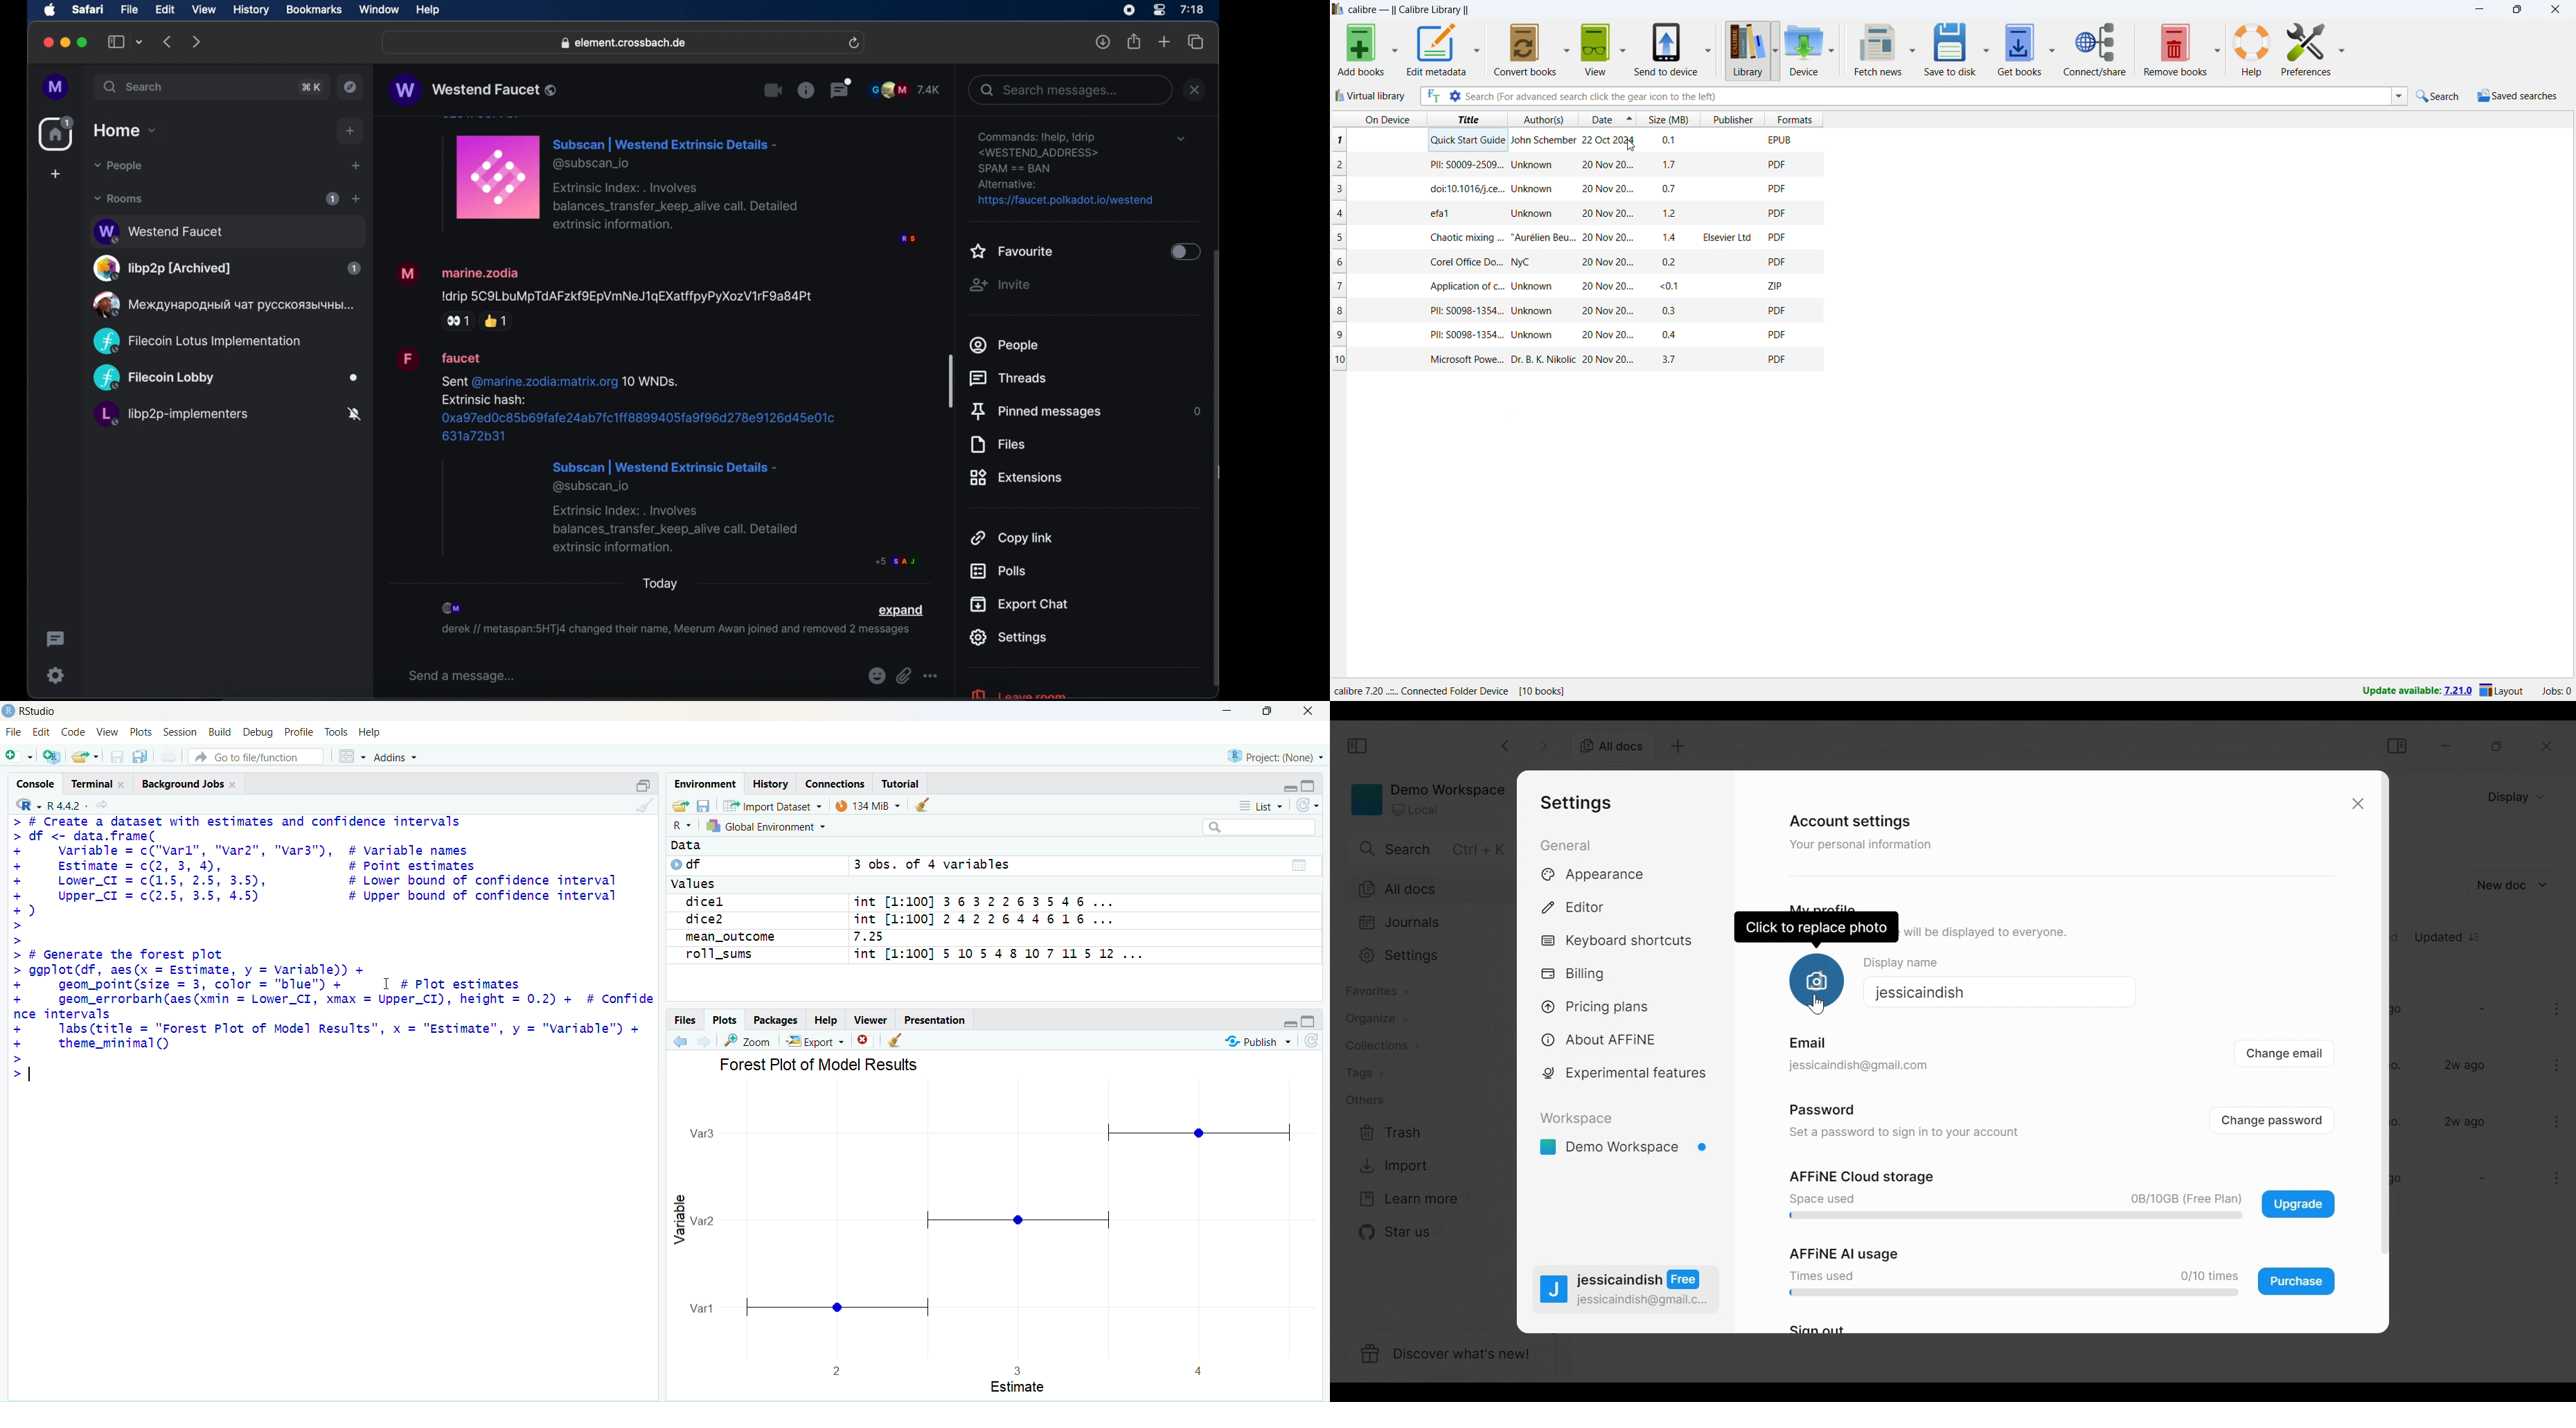 The width and height of the screenshot is (2576, 1428). Describe the element at coordinates (1013, 537) in the screenshot. I see `copy link` at that location.